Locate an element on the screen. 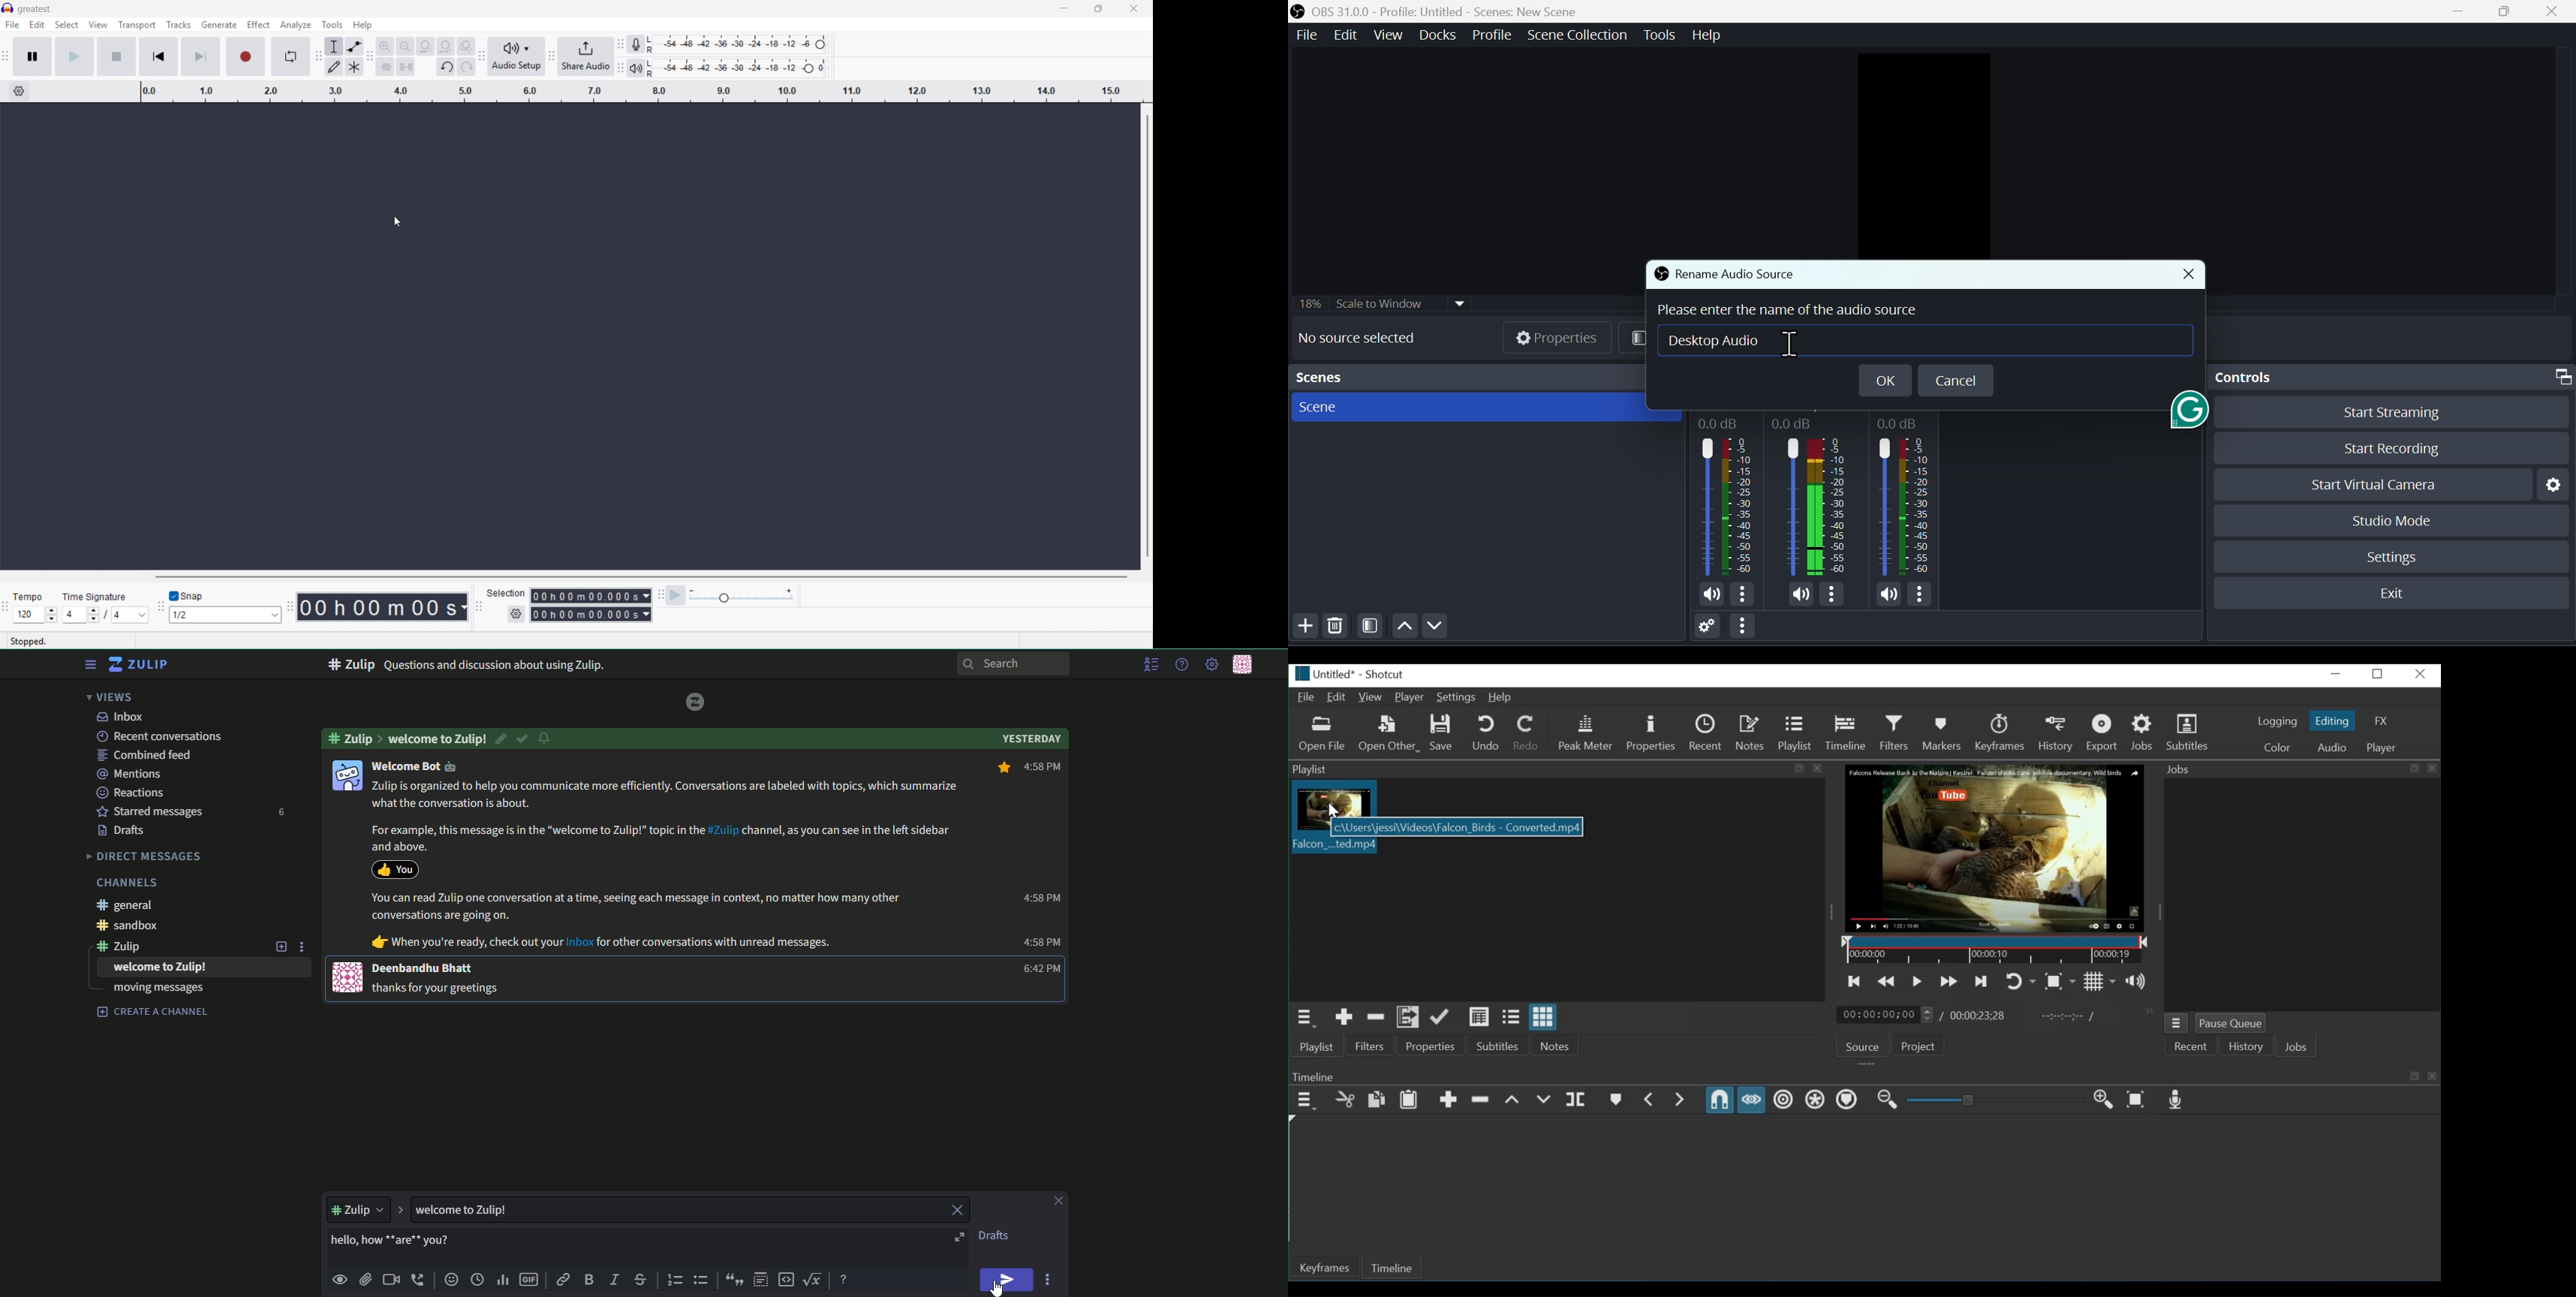  close is located at coordinates (955, 1211).